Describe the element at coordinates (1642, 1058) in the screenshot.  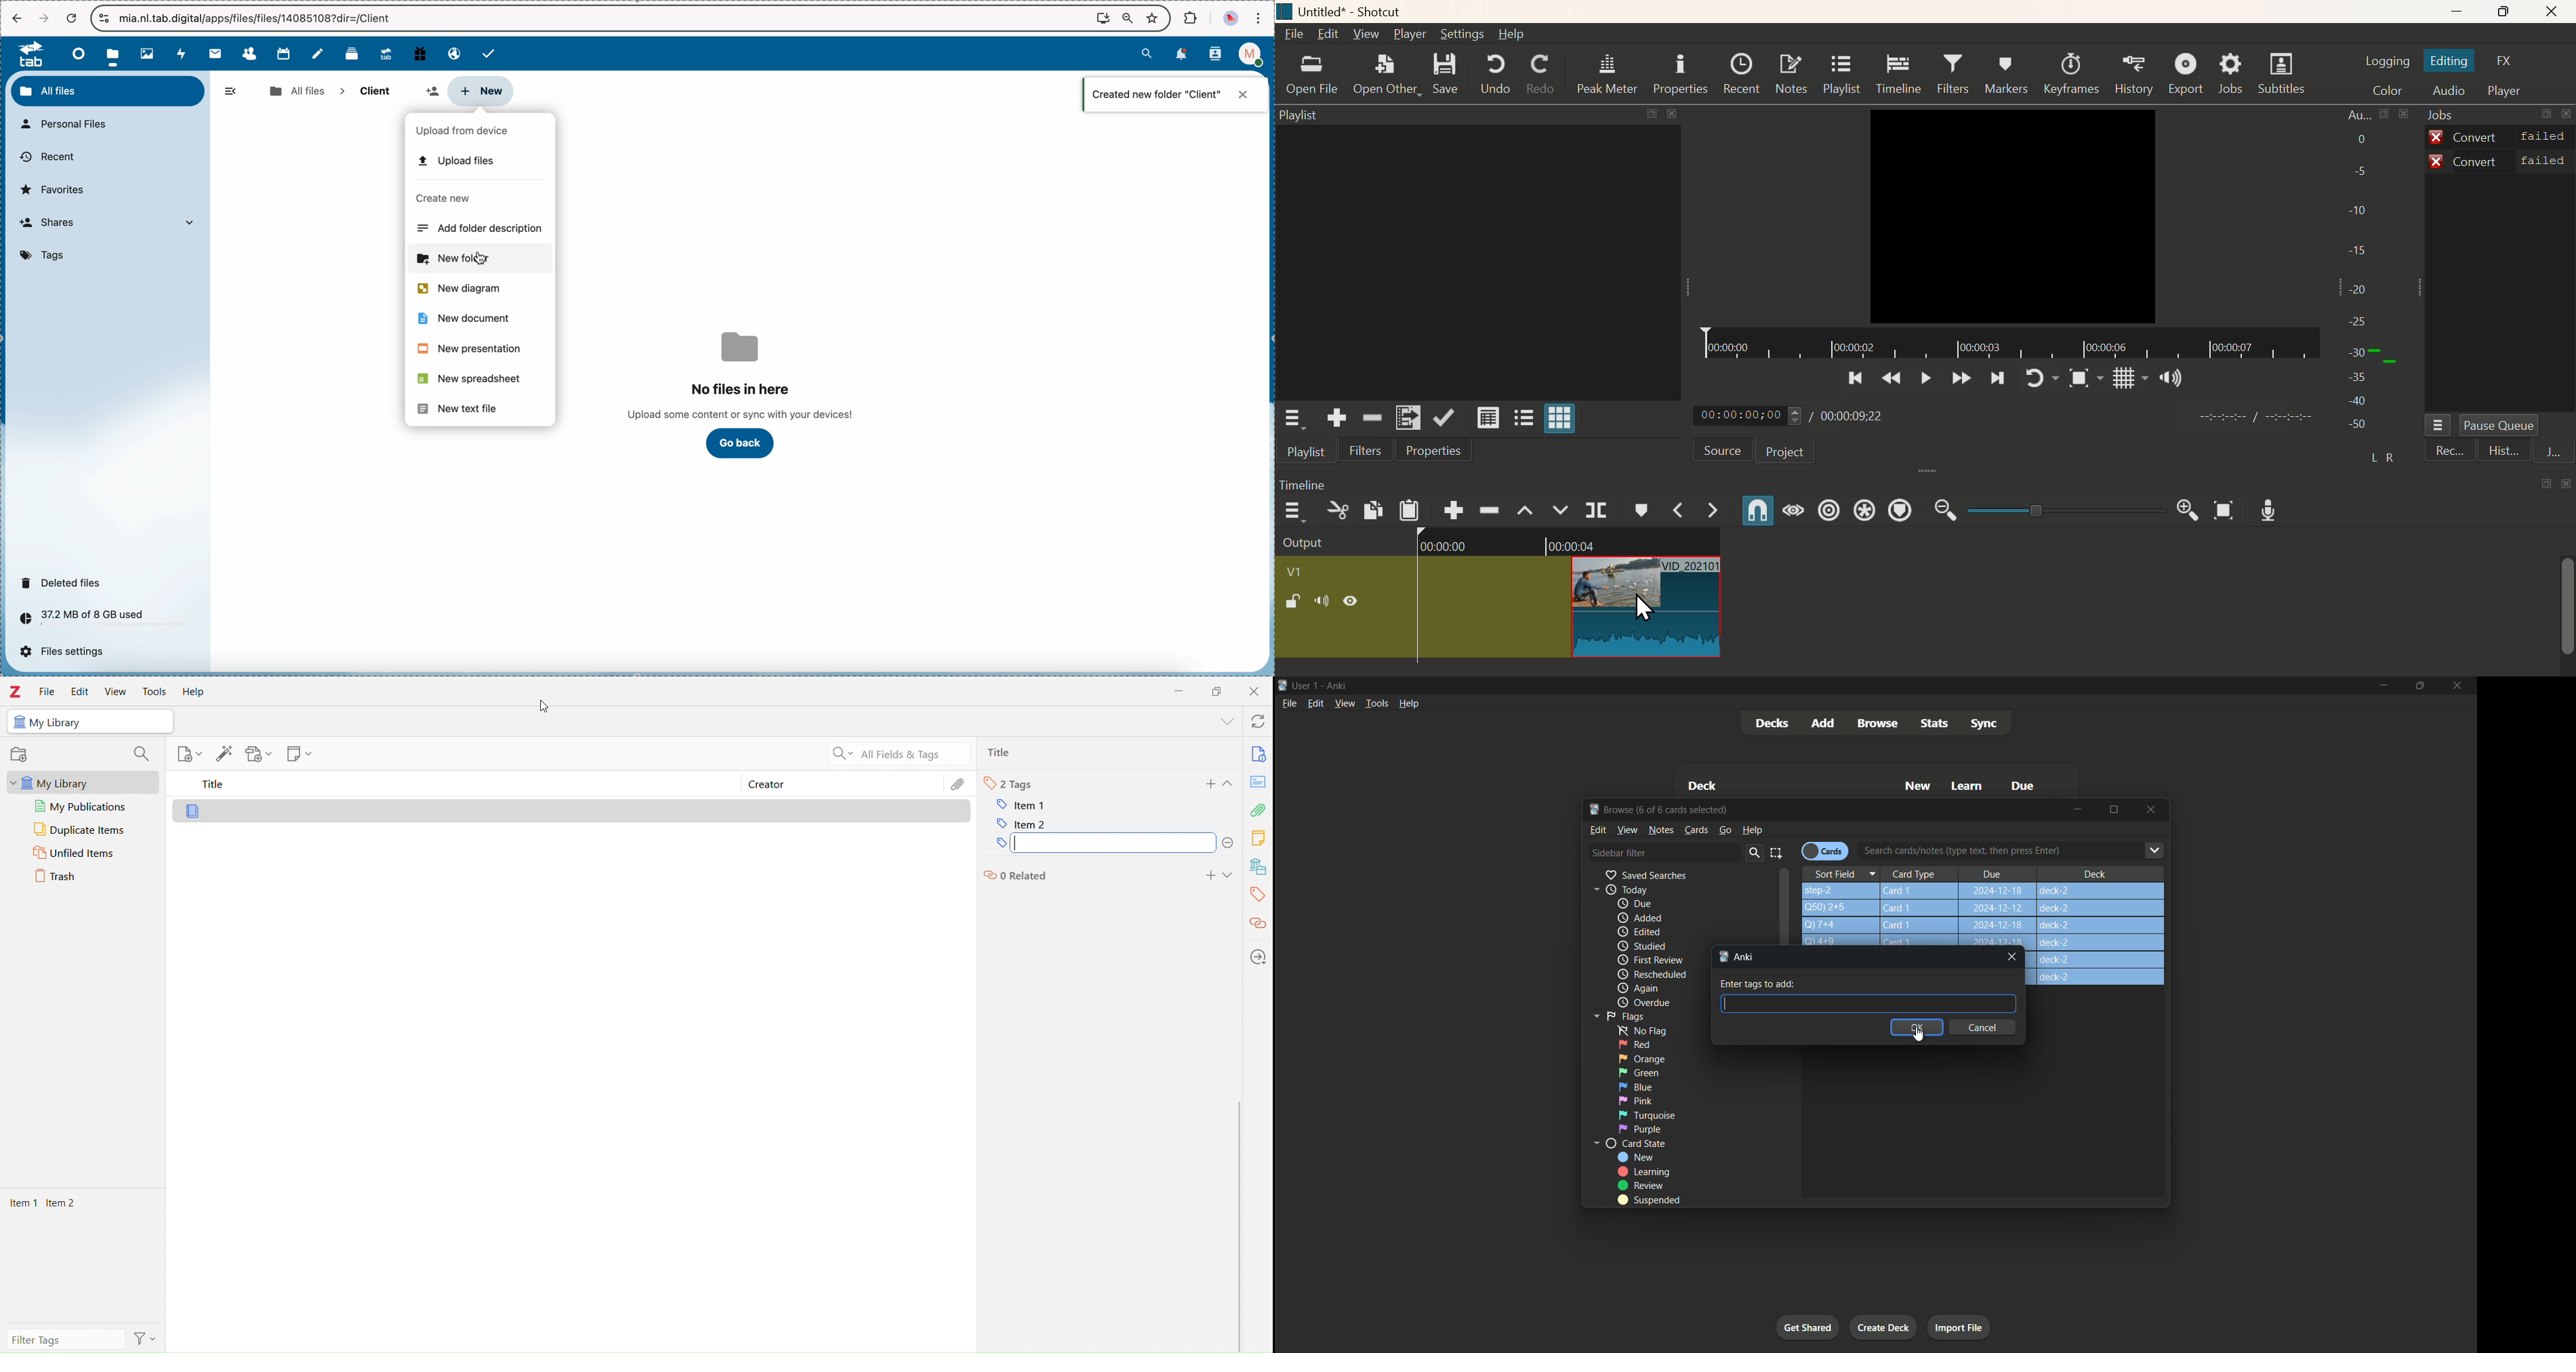
I see `orange` at that location.